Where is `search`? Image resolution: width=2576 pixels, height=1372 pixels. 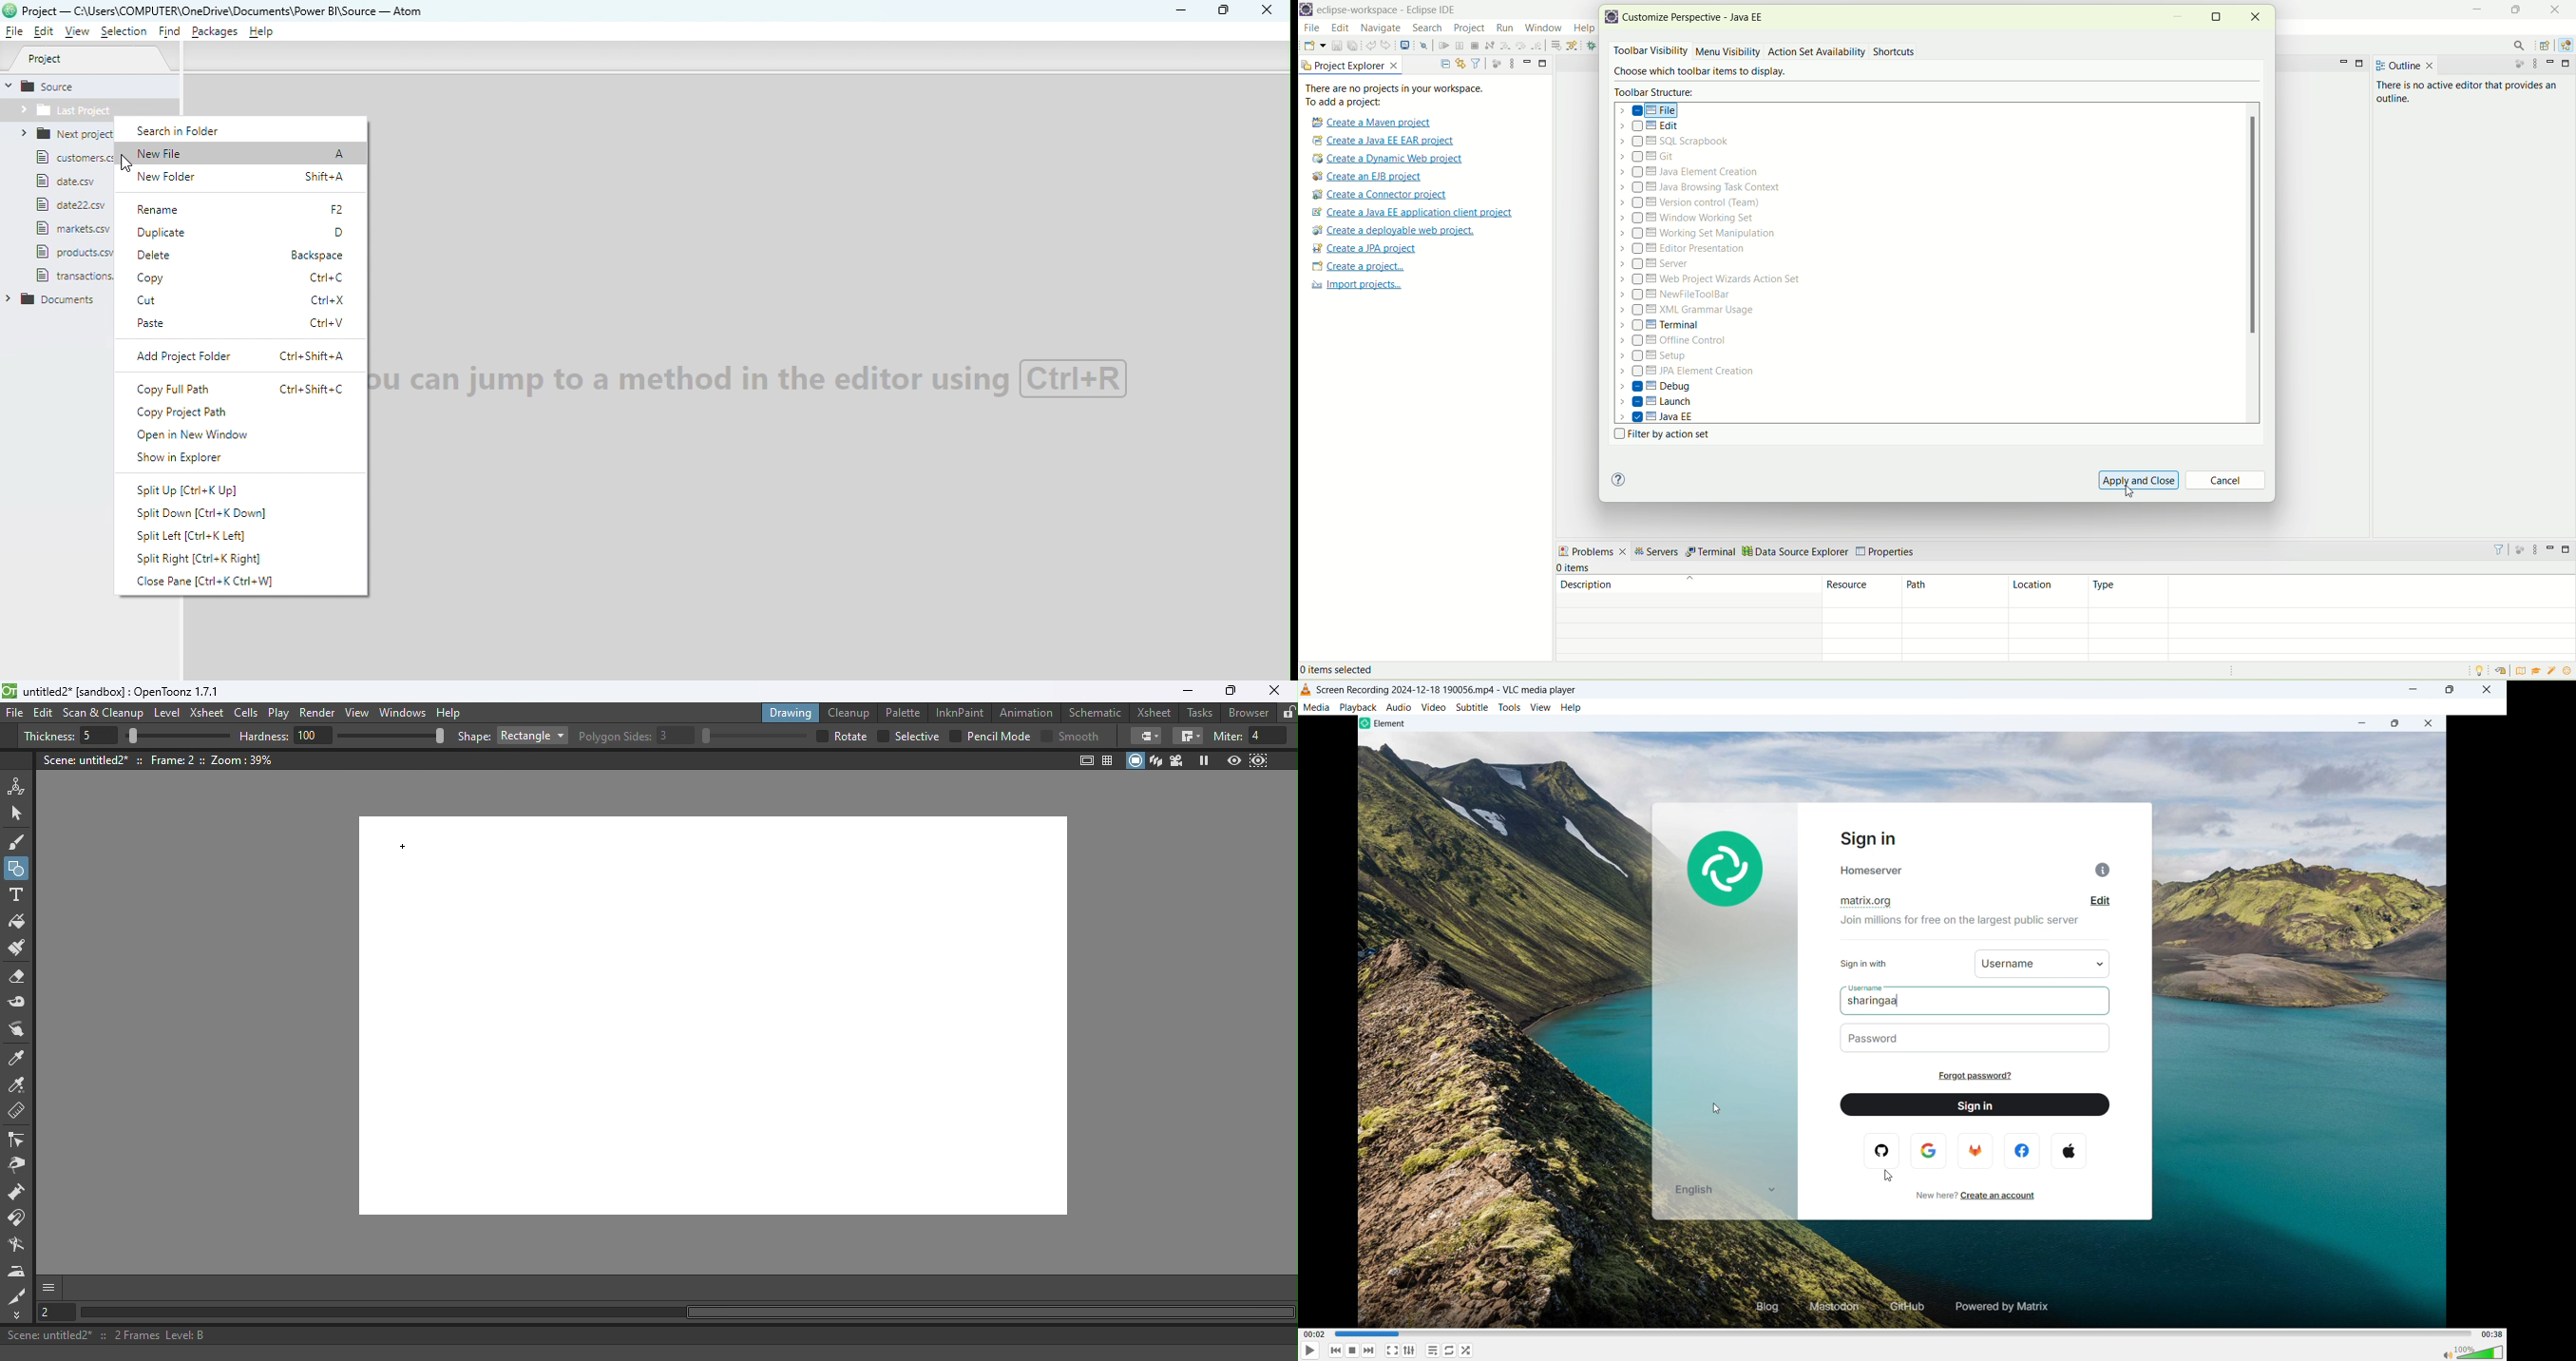 search is located at coordinates (2521, 46).